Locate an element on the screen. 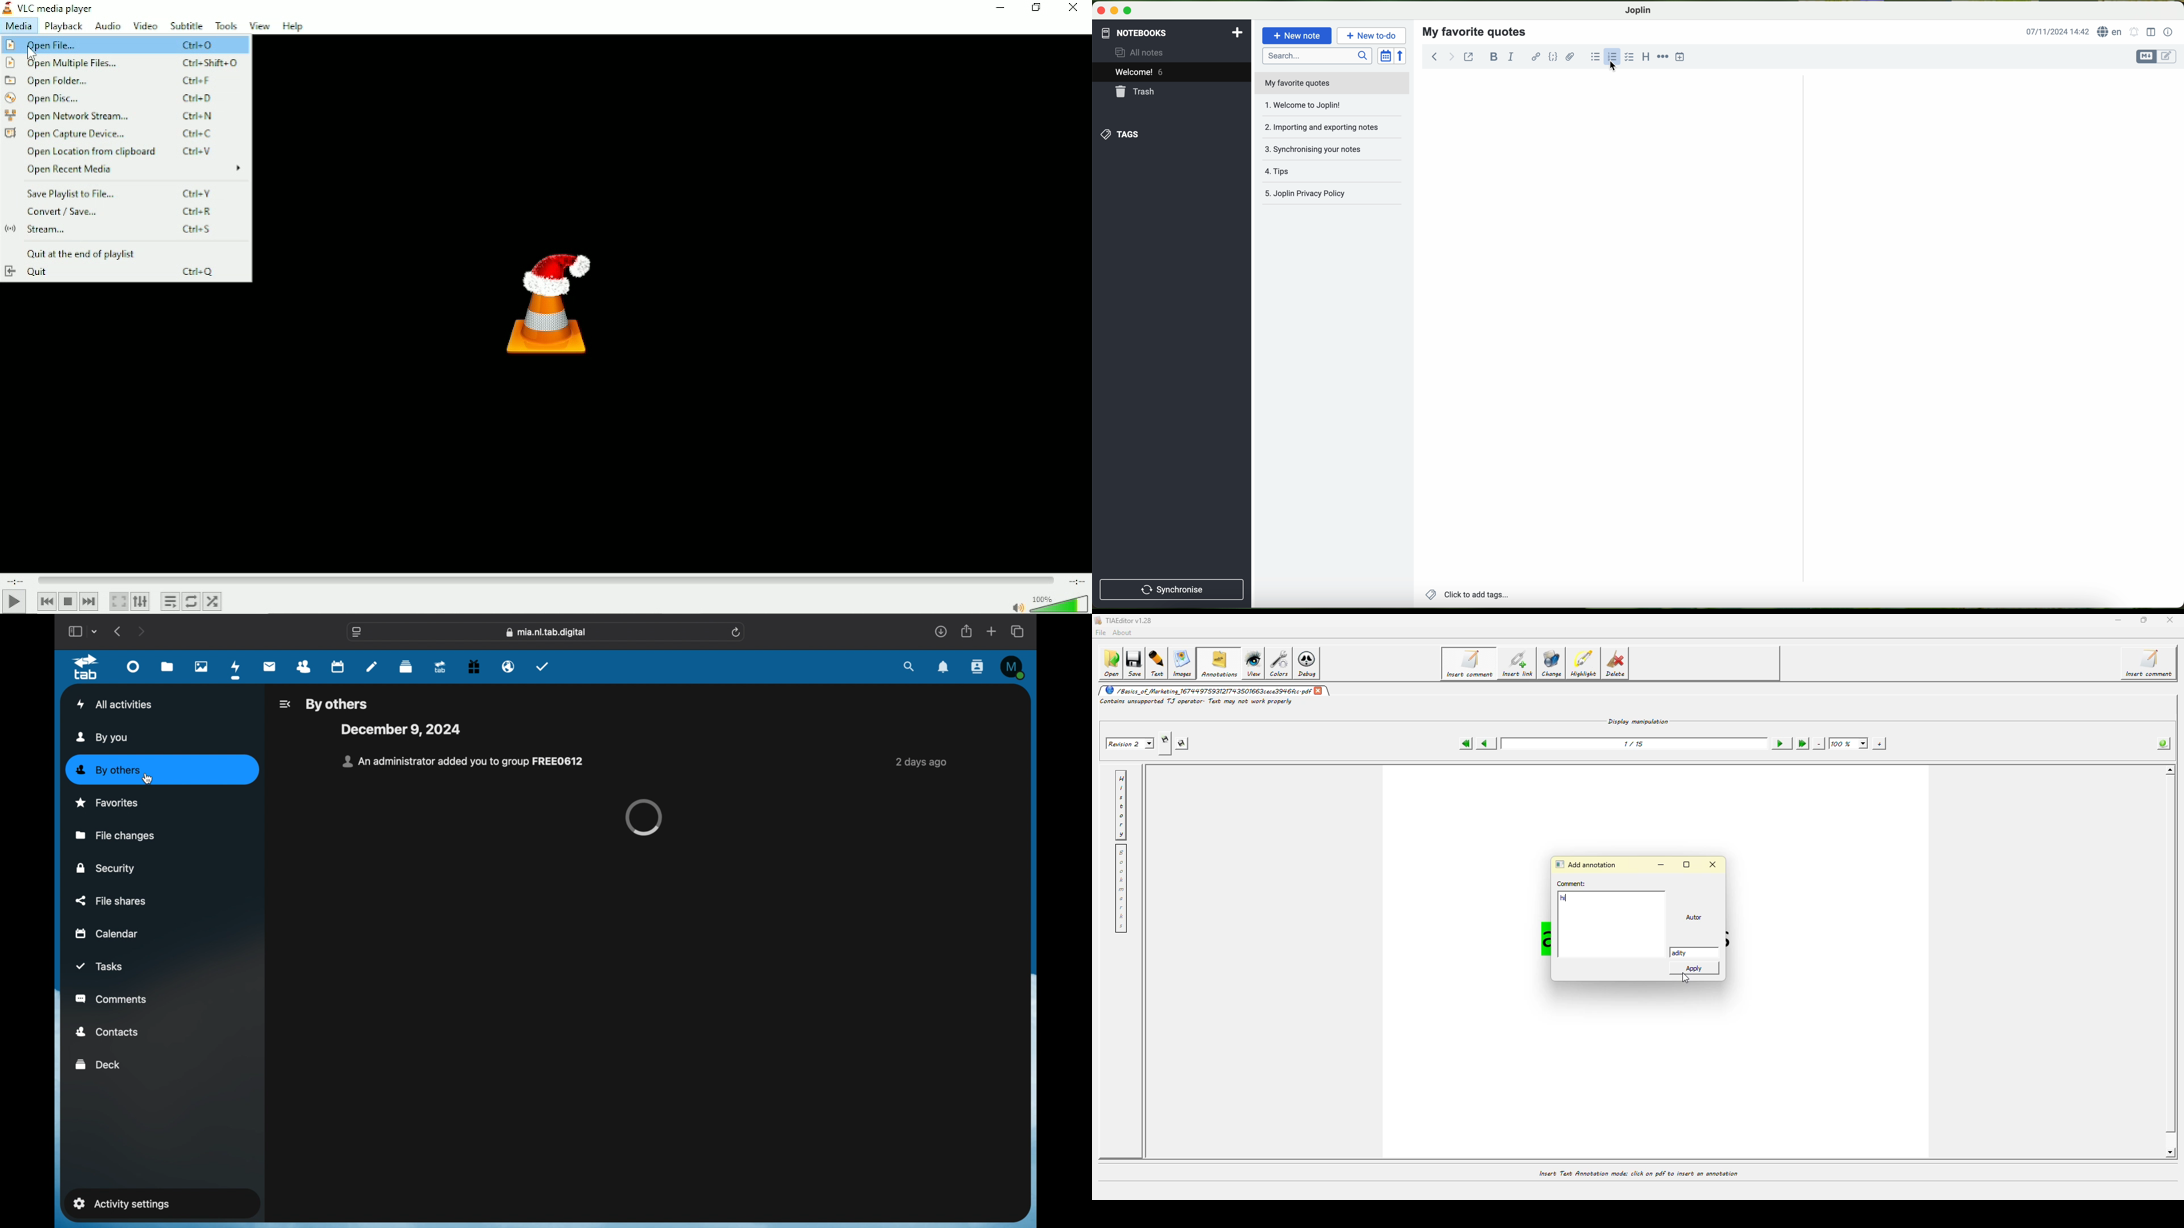 The width and height of the screenshot is (2184, 1232). search is located at coordinates (910, 666).